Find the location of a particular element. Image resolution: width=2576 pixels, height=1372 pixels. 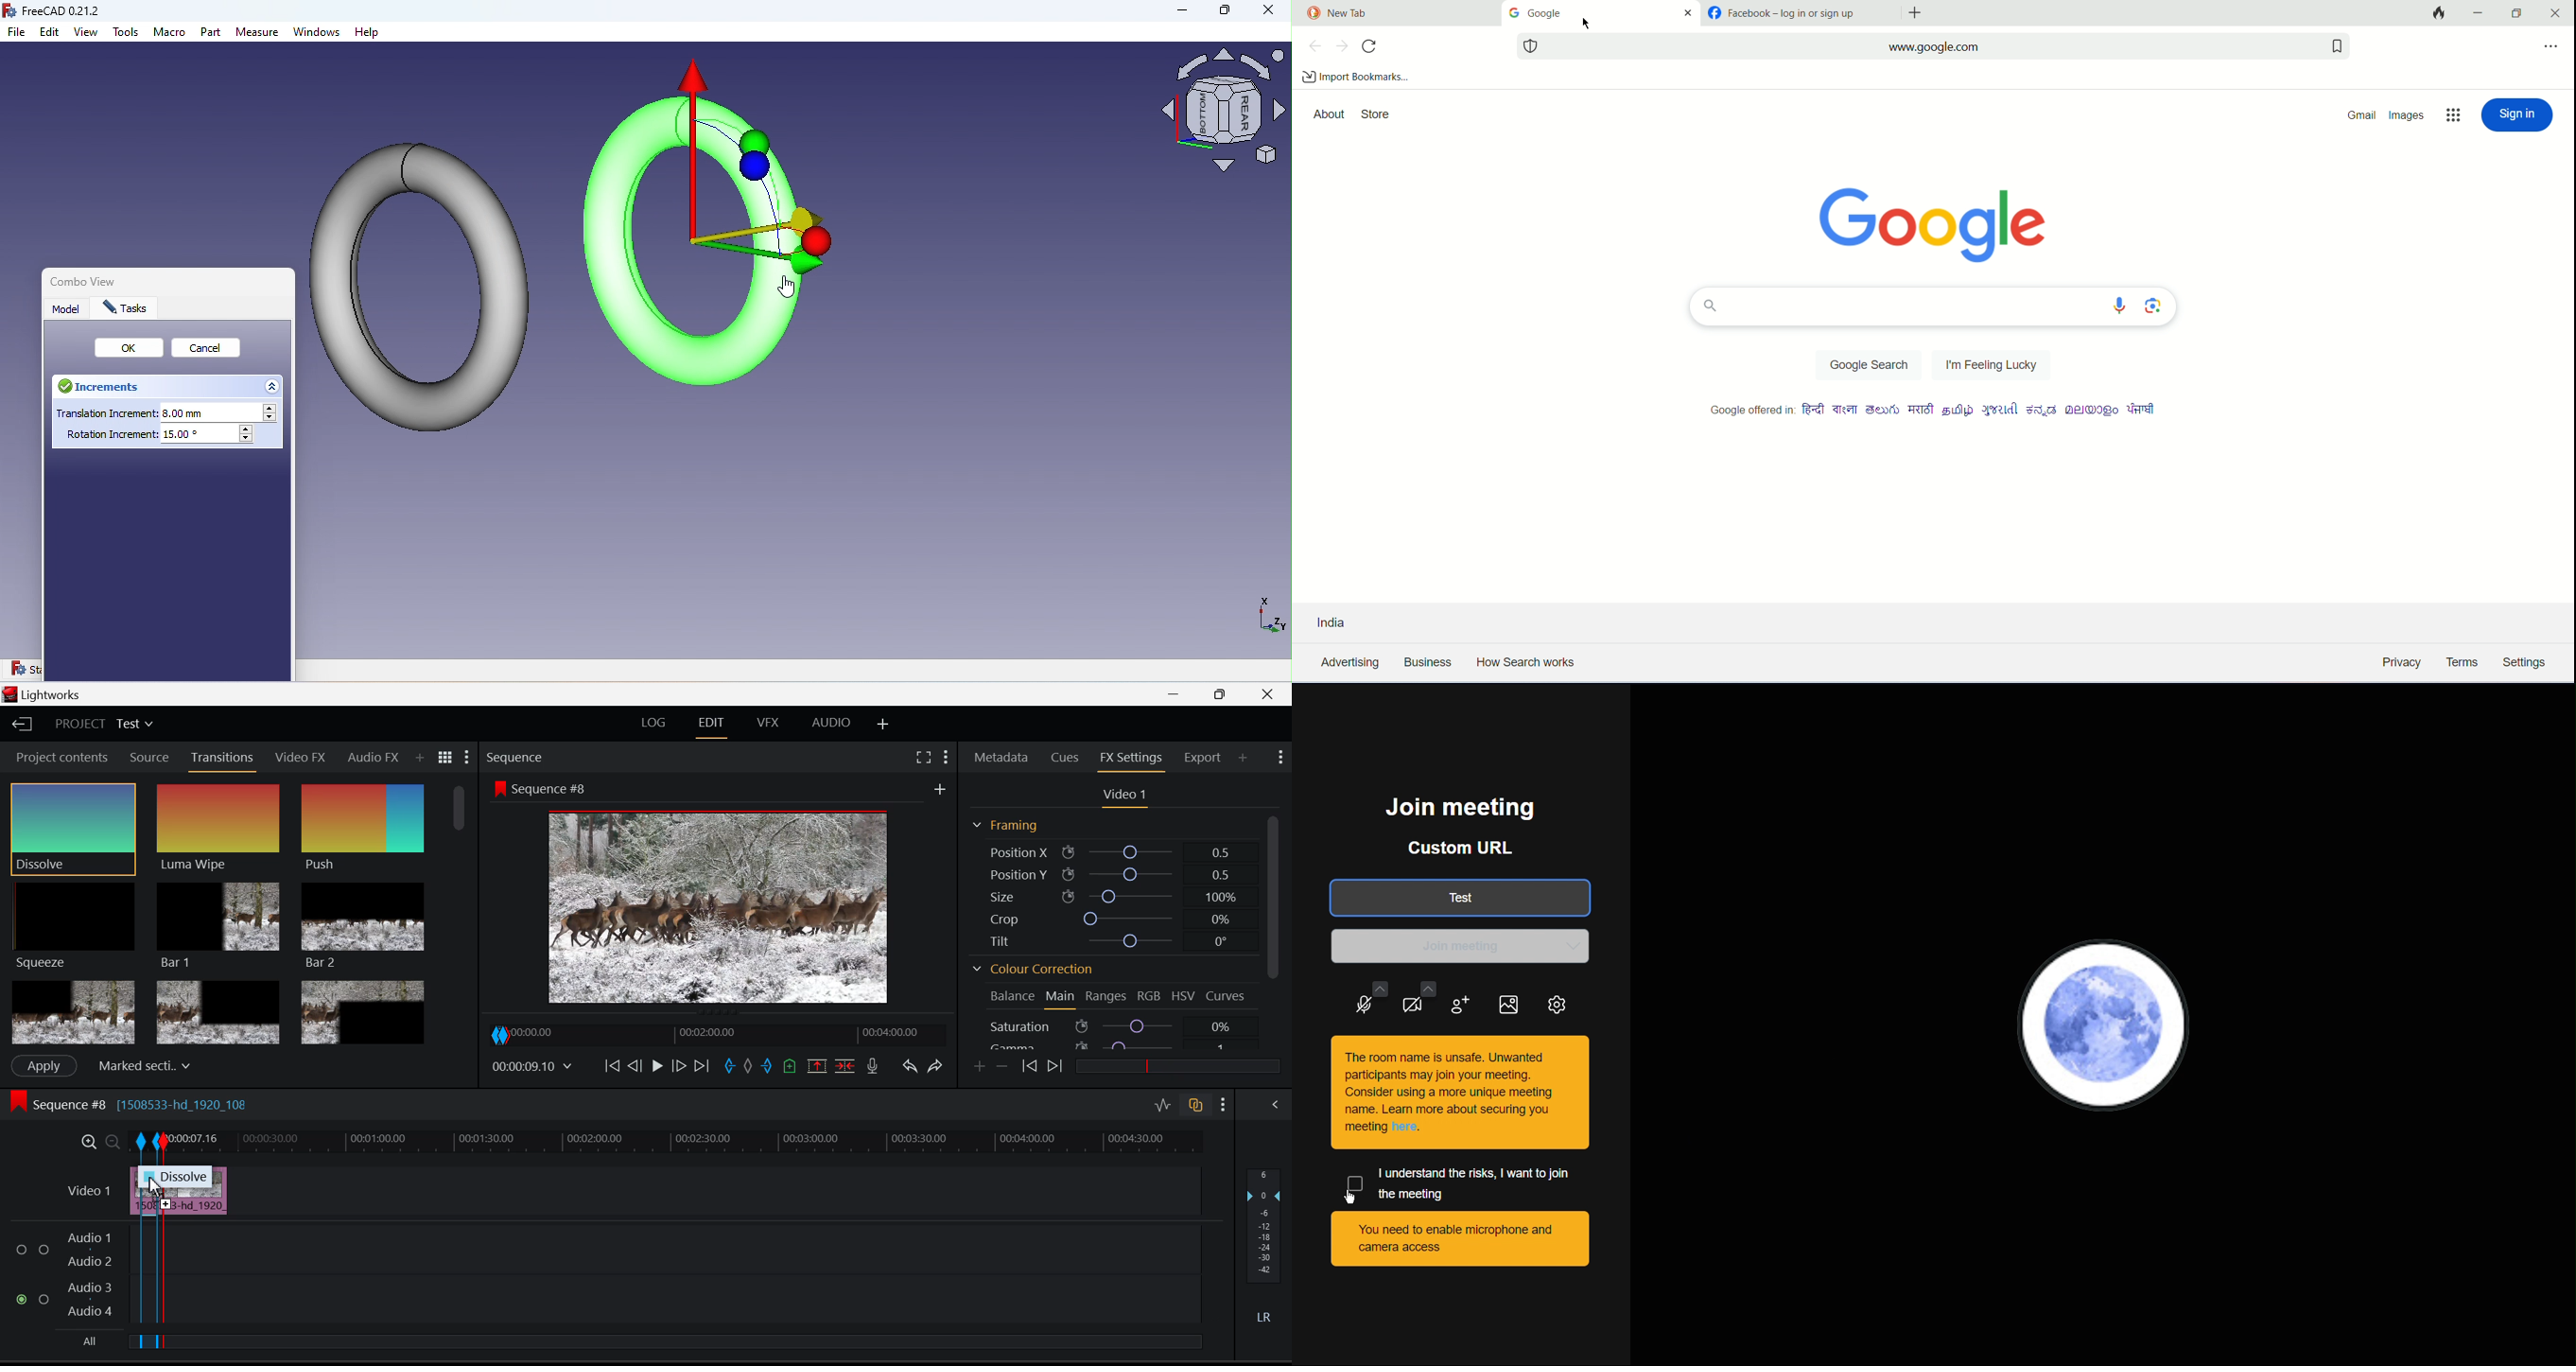

Add Panel is located at coordinates (419, 758).